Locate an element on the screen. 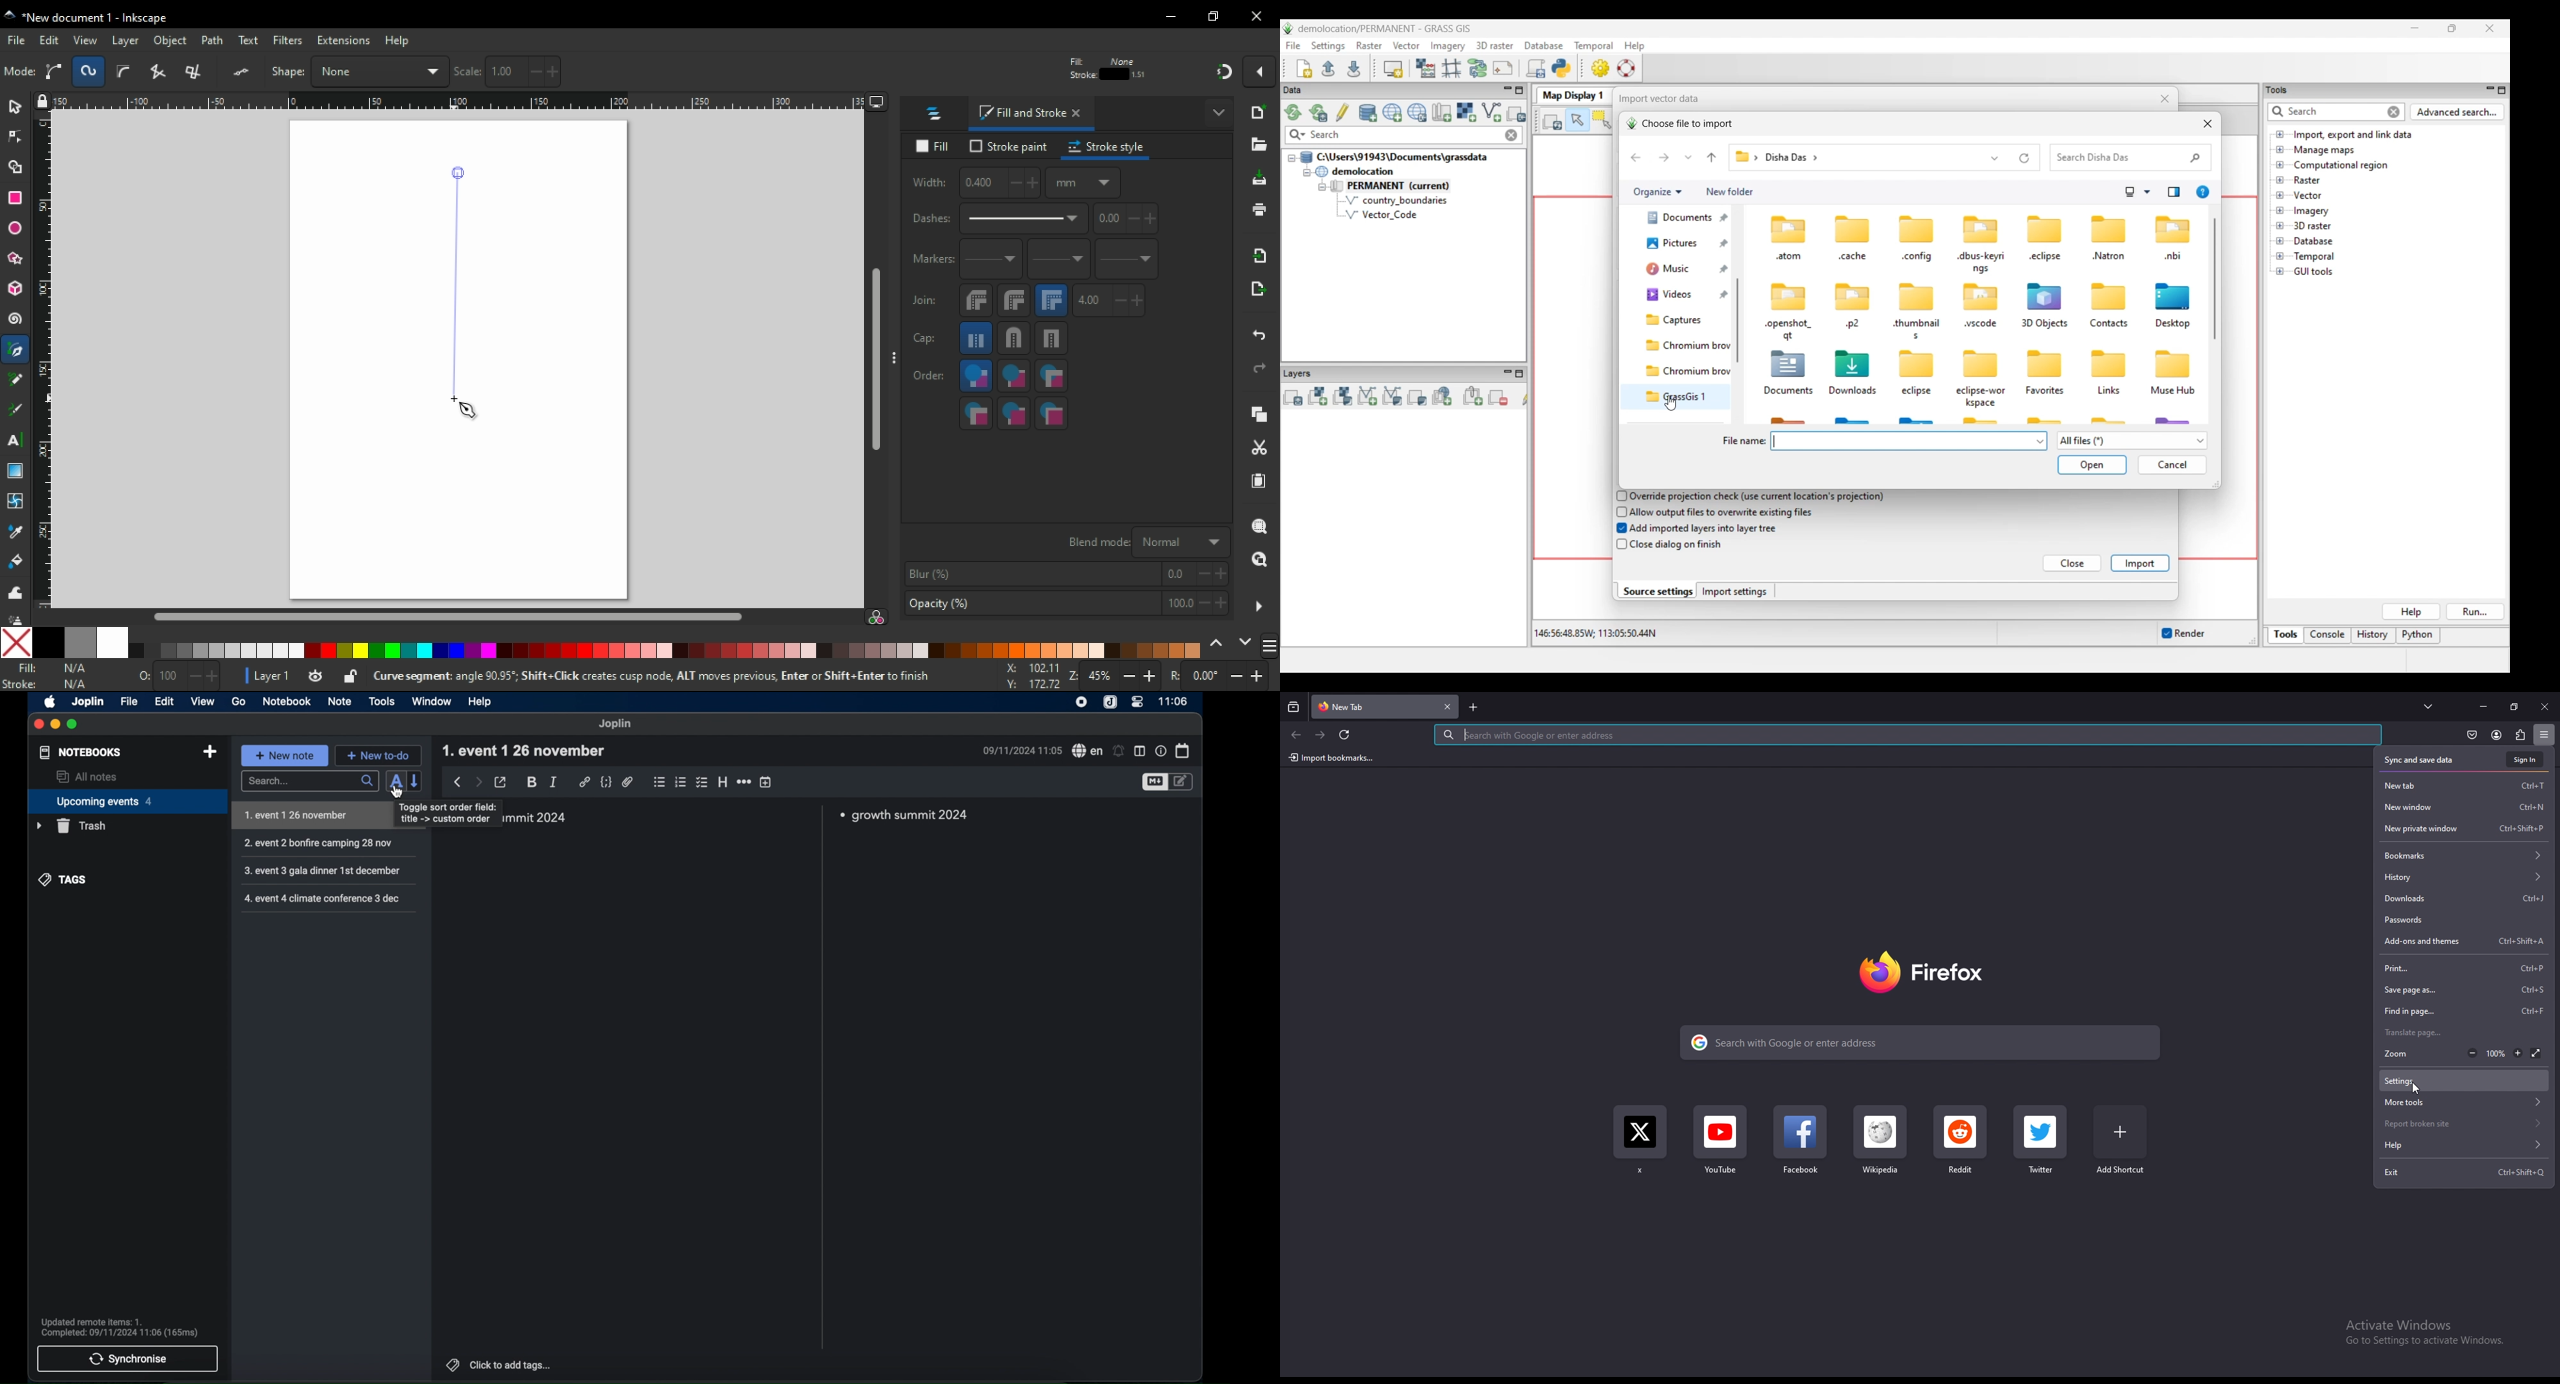 The height and width of the screenshot is (1400, 2576). recent browsing is located at coordinates (1293, 708).